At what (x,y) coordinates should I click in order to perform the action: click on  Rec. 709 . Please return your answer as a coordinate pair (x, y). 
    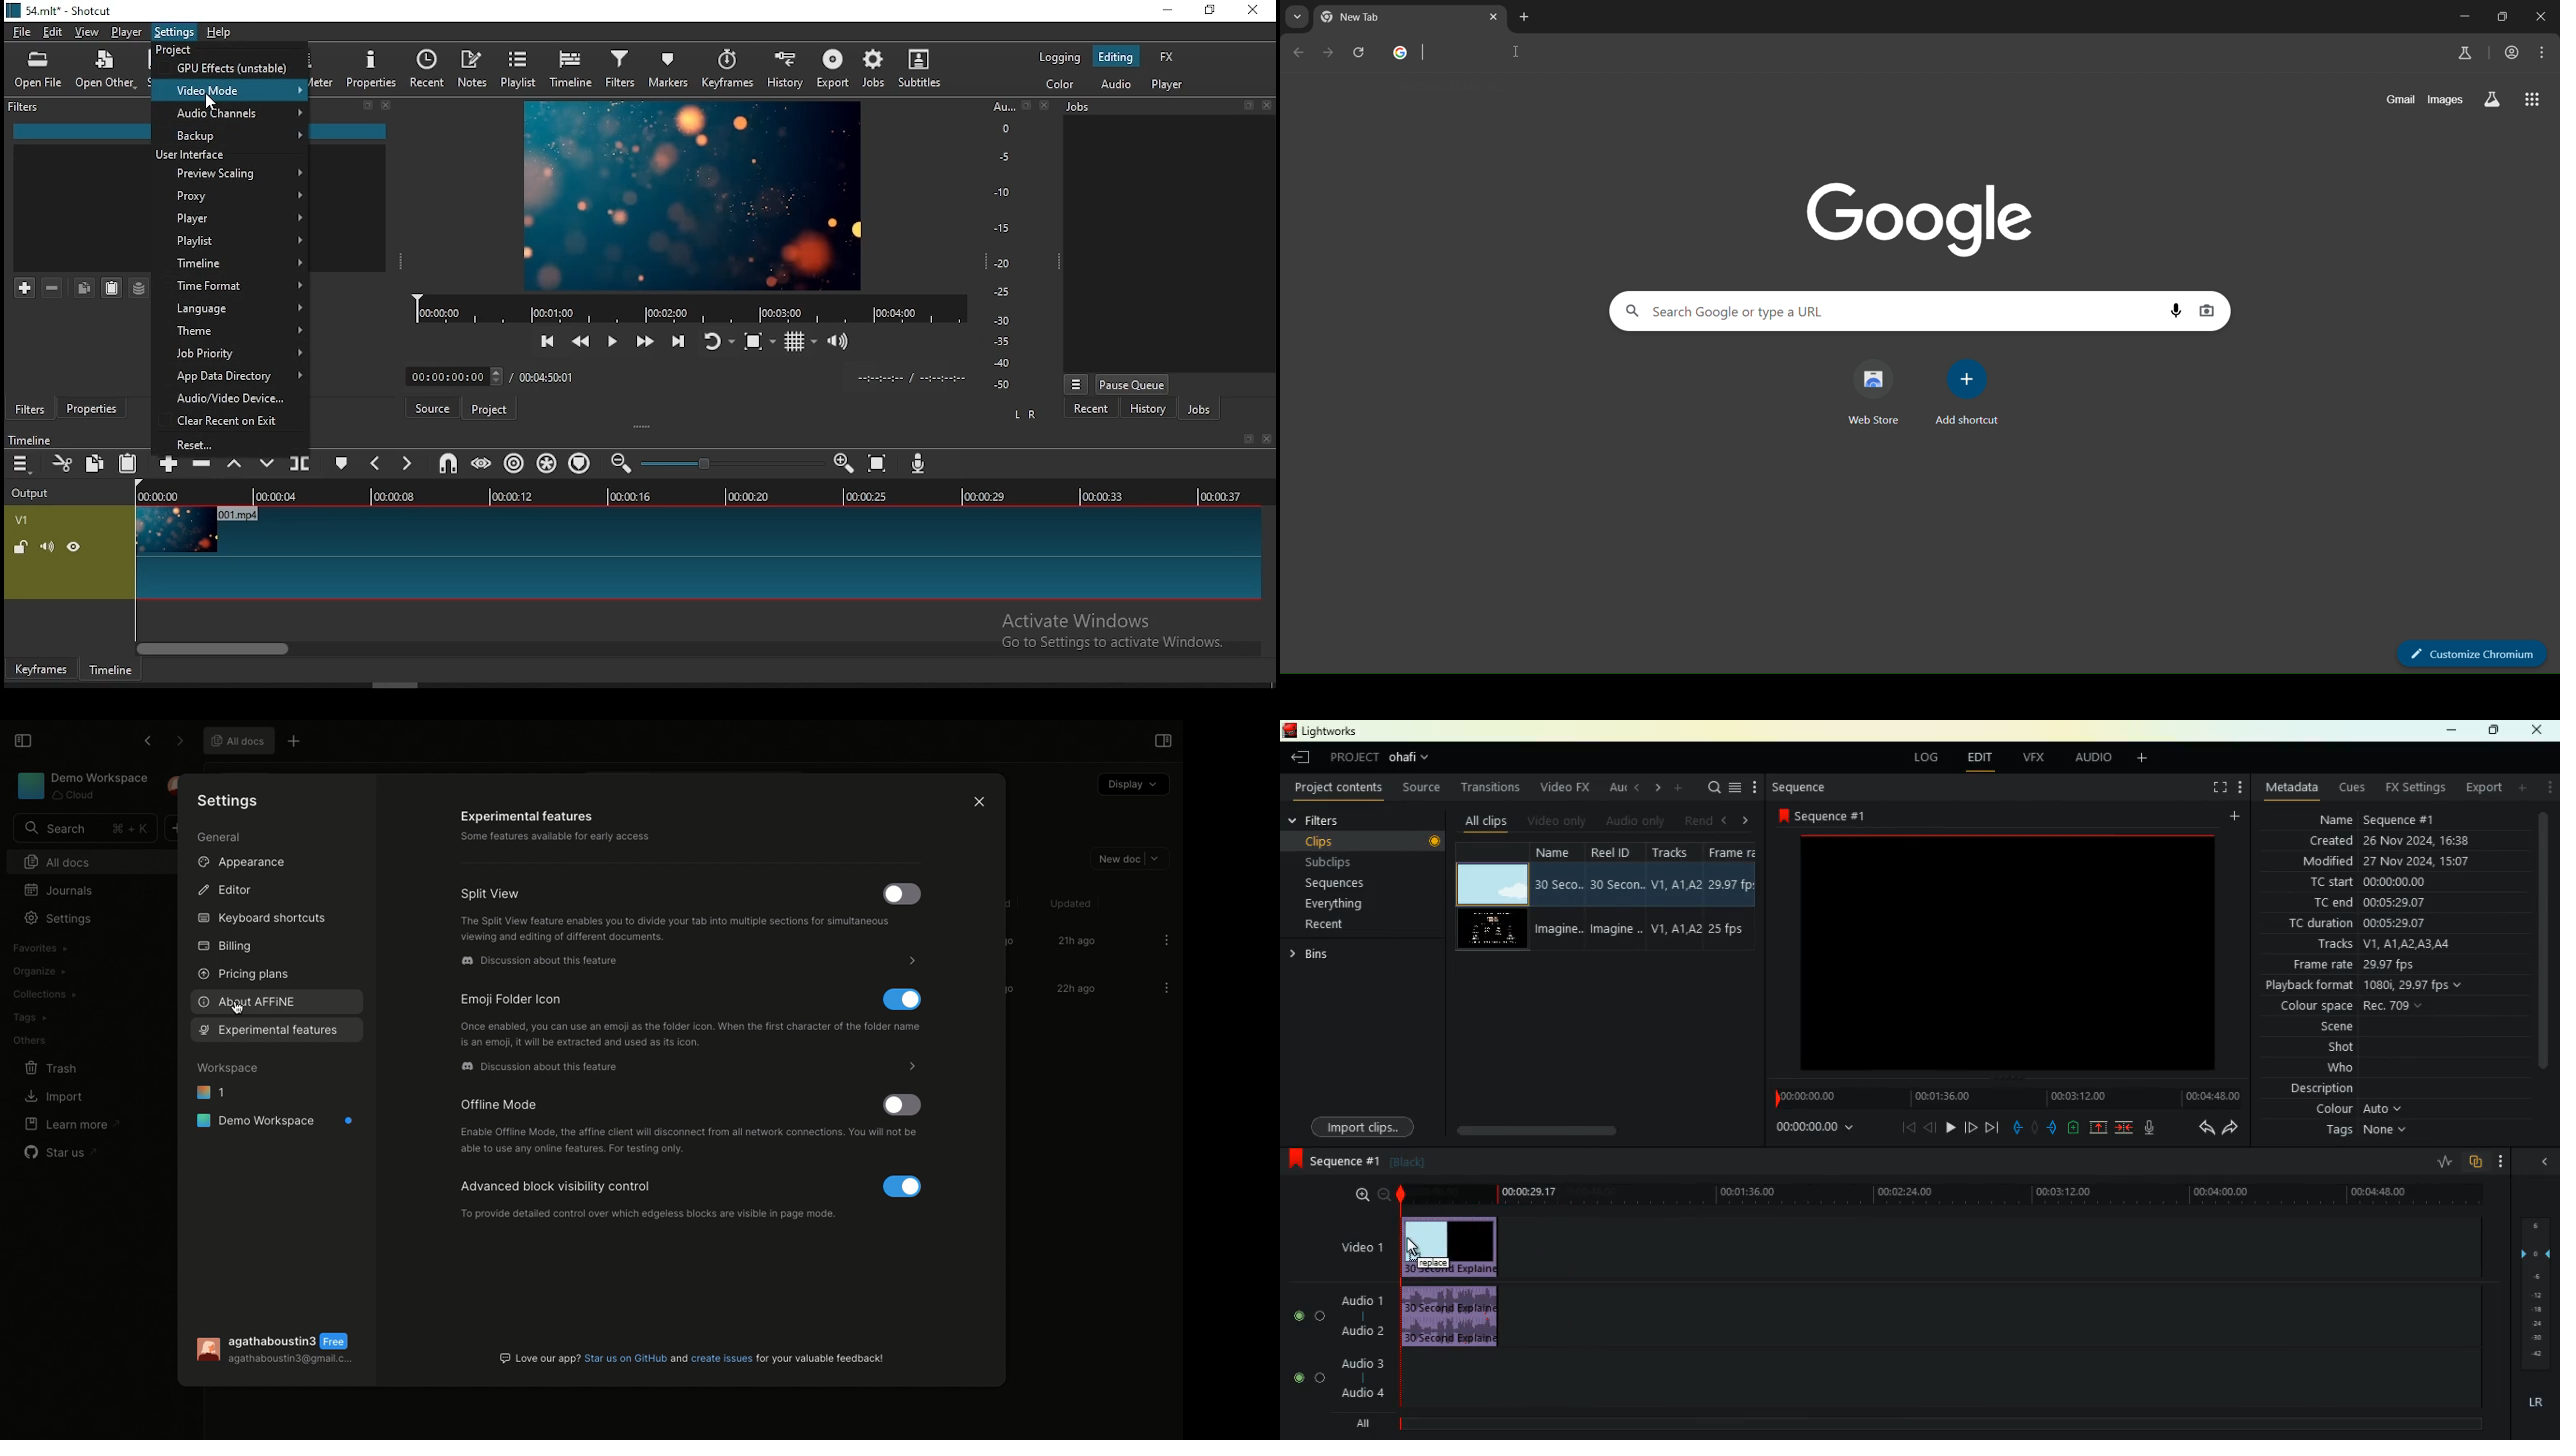
    Looking at the image, I should click on (2396, 1005).